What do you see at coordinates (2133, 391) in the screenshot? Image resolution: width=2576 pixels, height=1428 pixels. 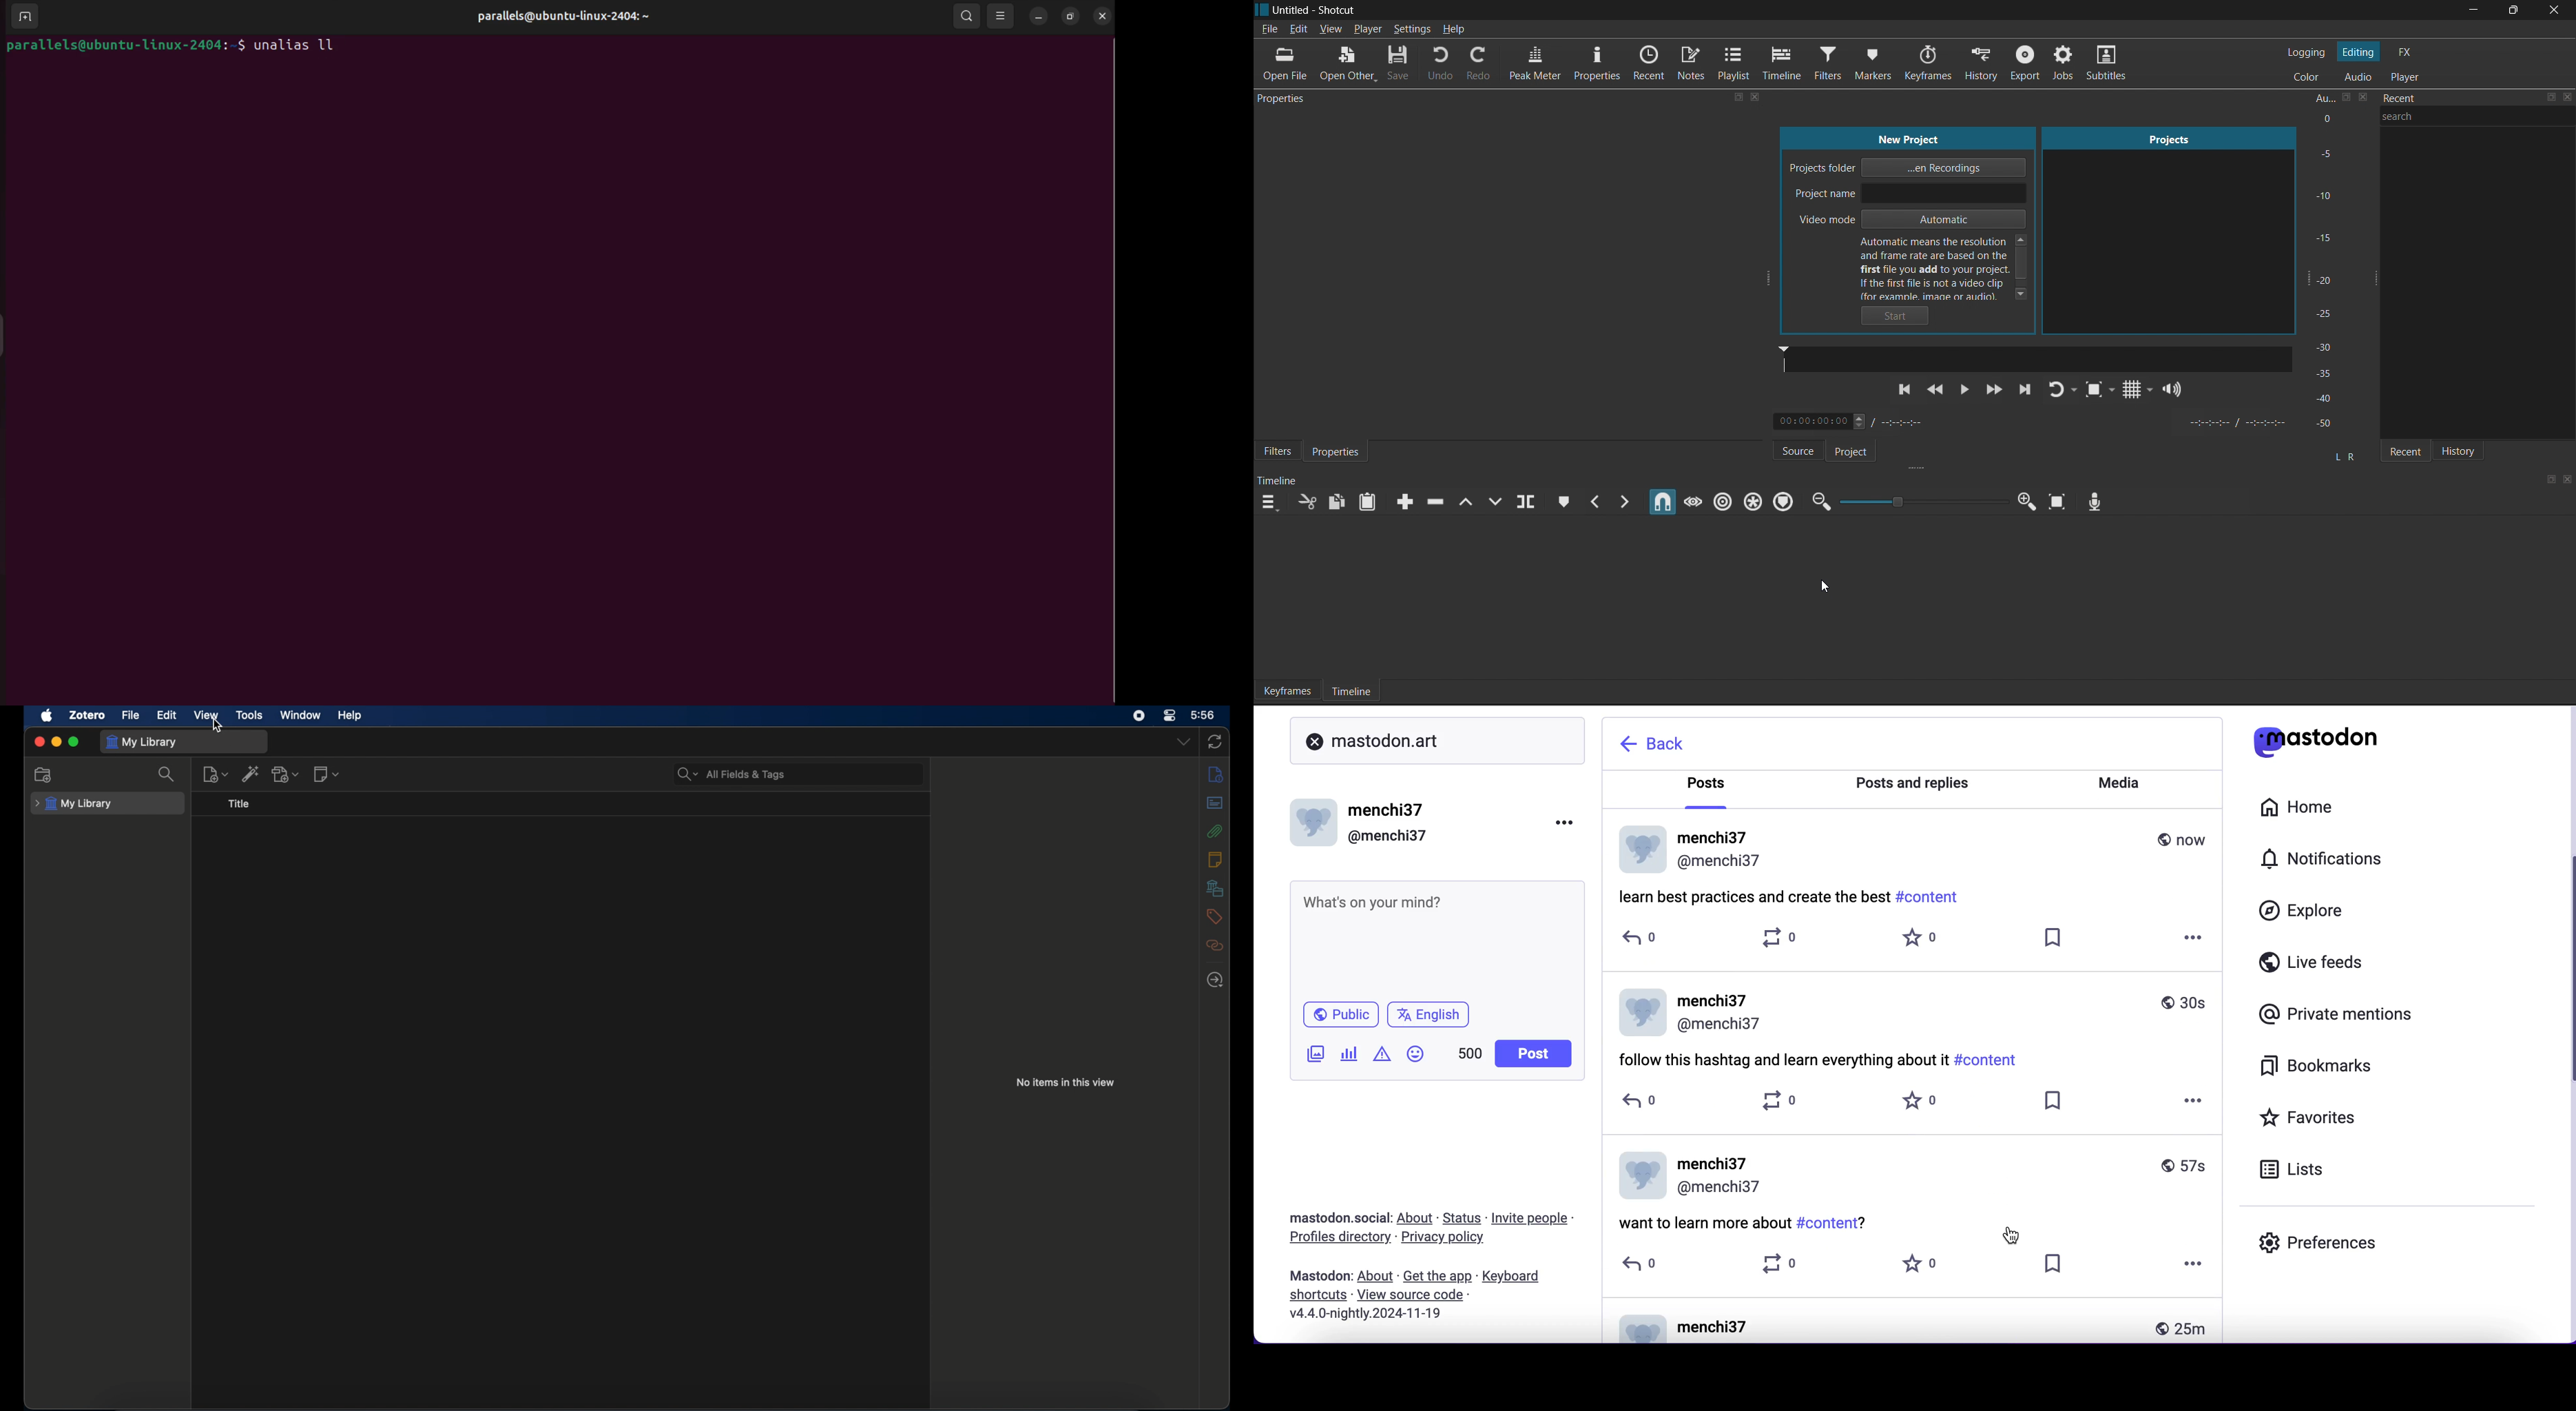 I see `Grid Display` at bounding box center [2133, 391].